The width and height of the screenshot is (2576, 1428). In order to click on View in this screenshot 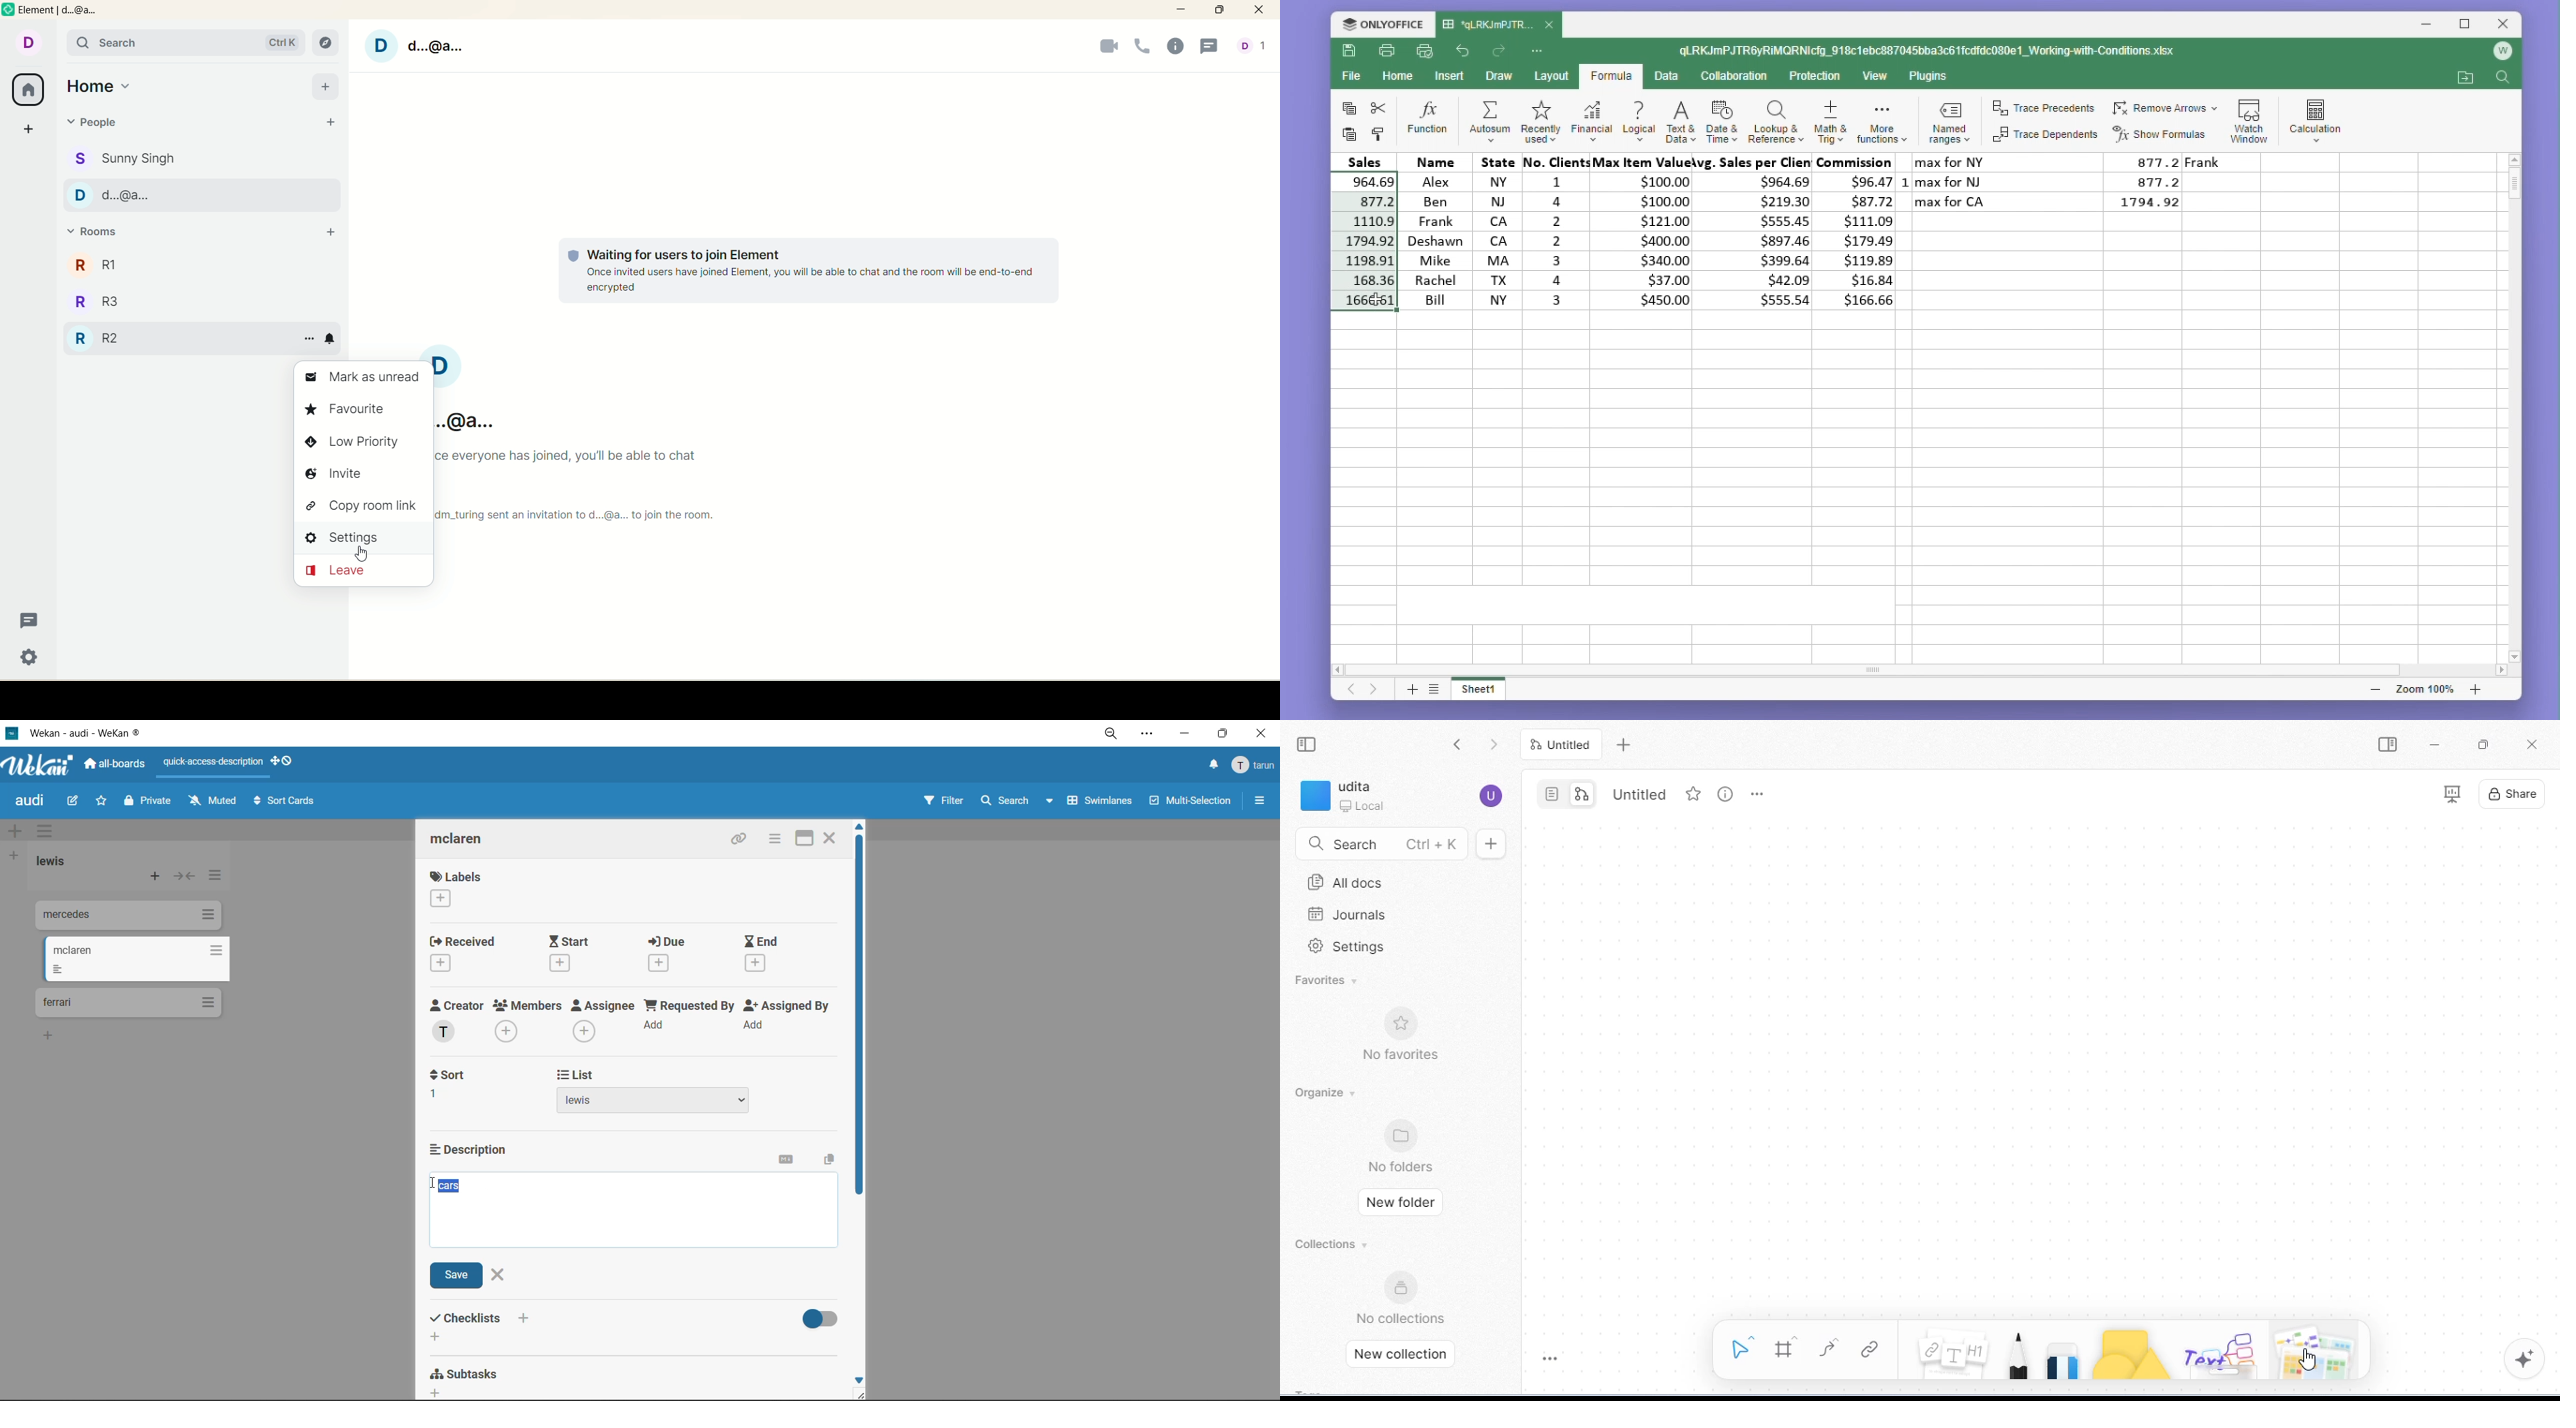, I will do `click(1876, 76)`.